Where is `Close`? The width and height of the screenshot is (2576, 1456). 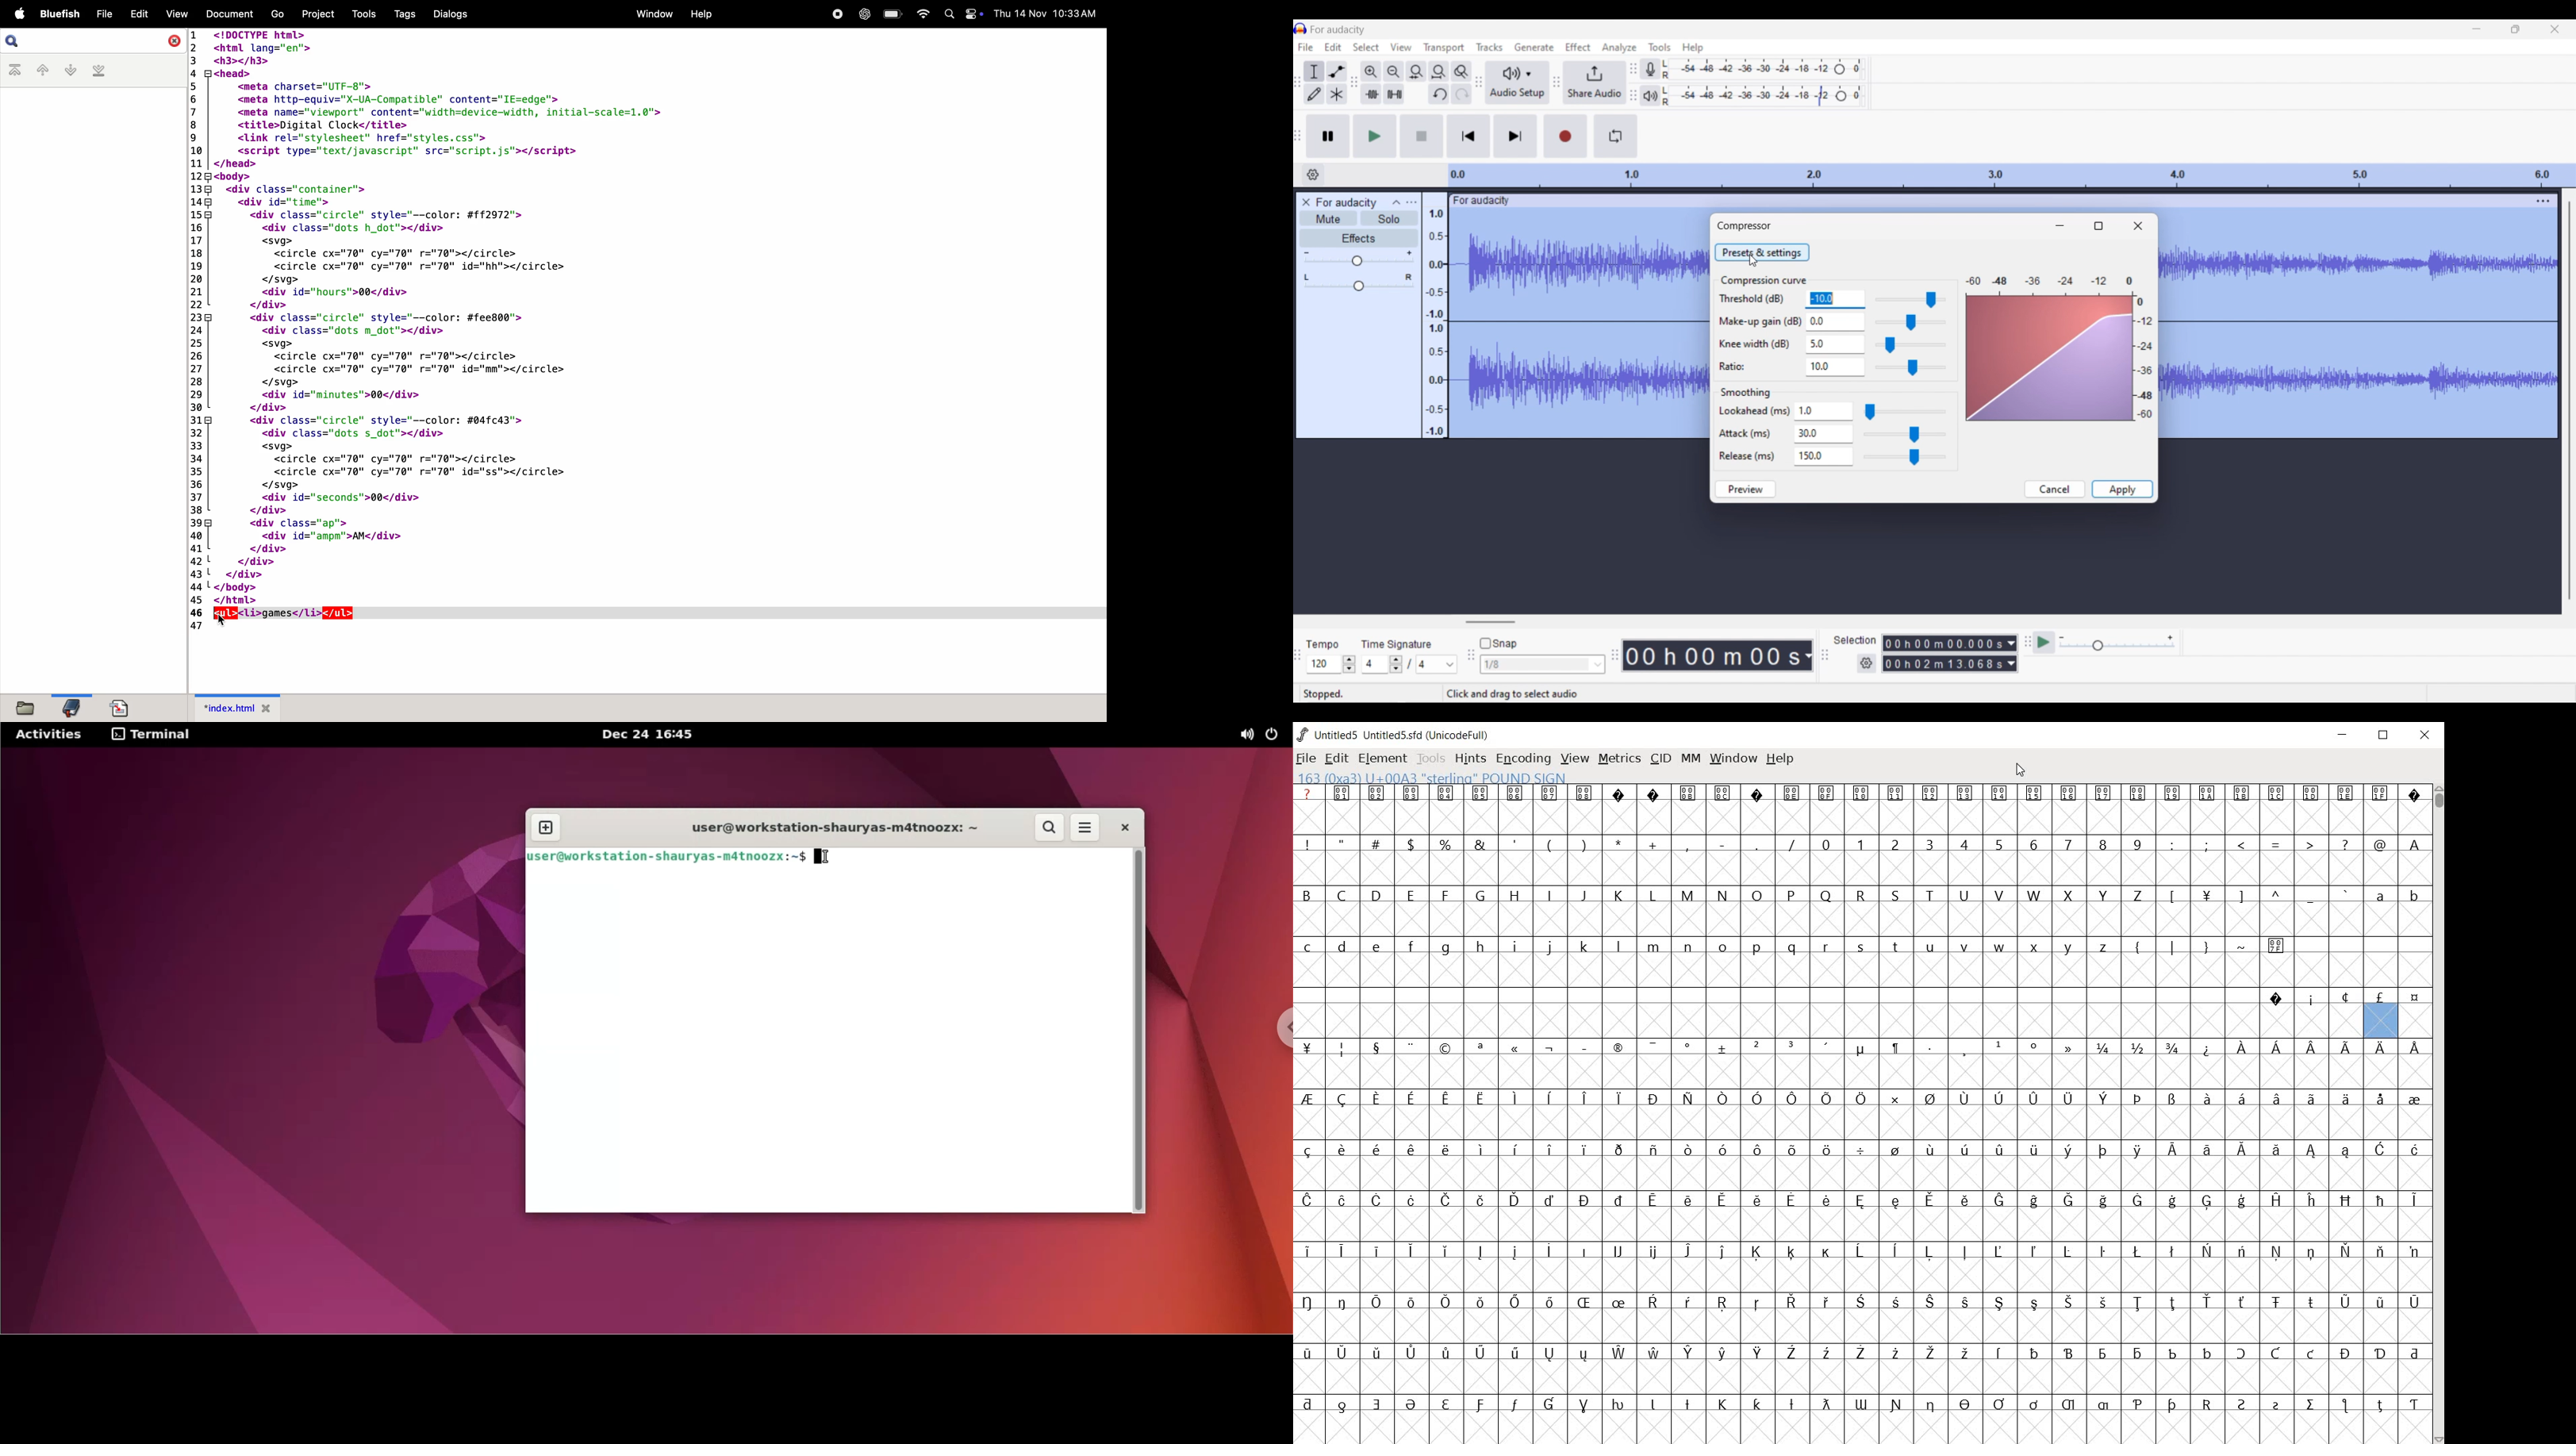
Close is located at coordinates (2138, 226).